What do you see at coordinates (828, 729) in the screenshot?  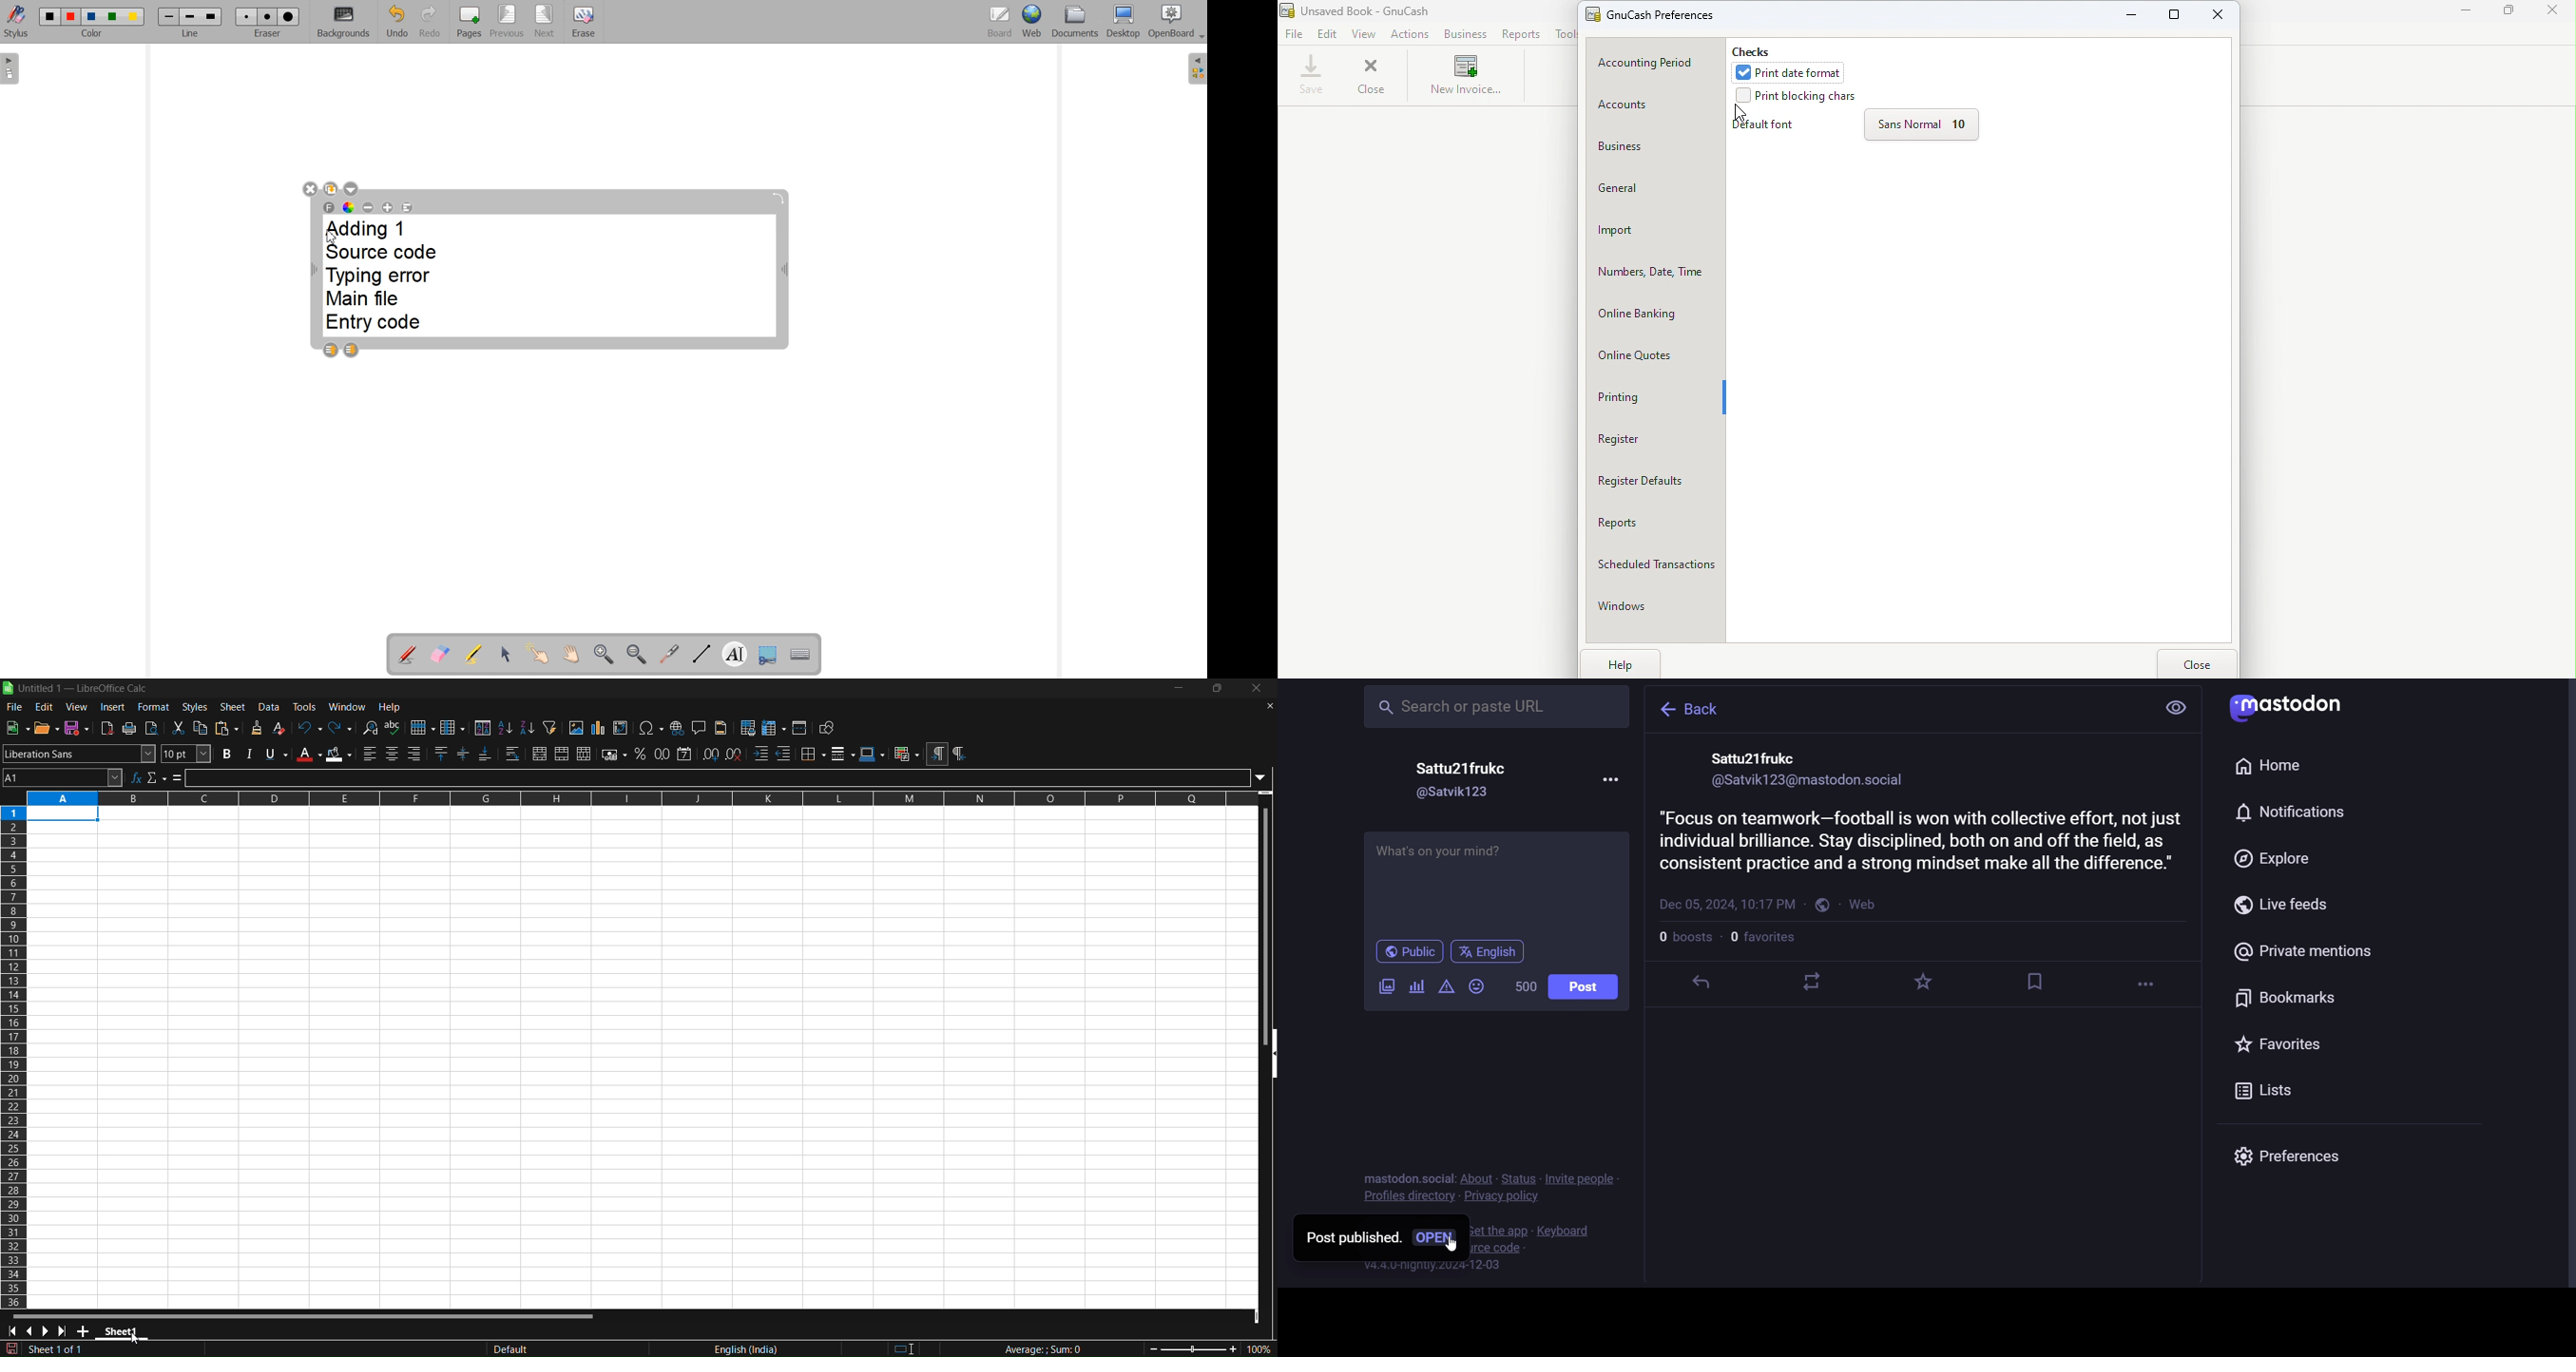 I see `show draw functions` at bounding box center [828, 729].